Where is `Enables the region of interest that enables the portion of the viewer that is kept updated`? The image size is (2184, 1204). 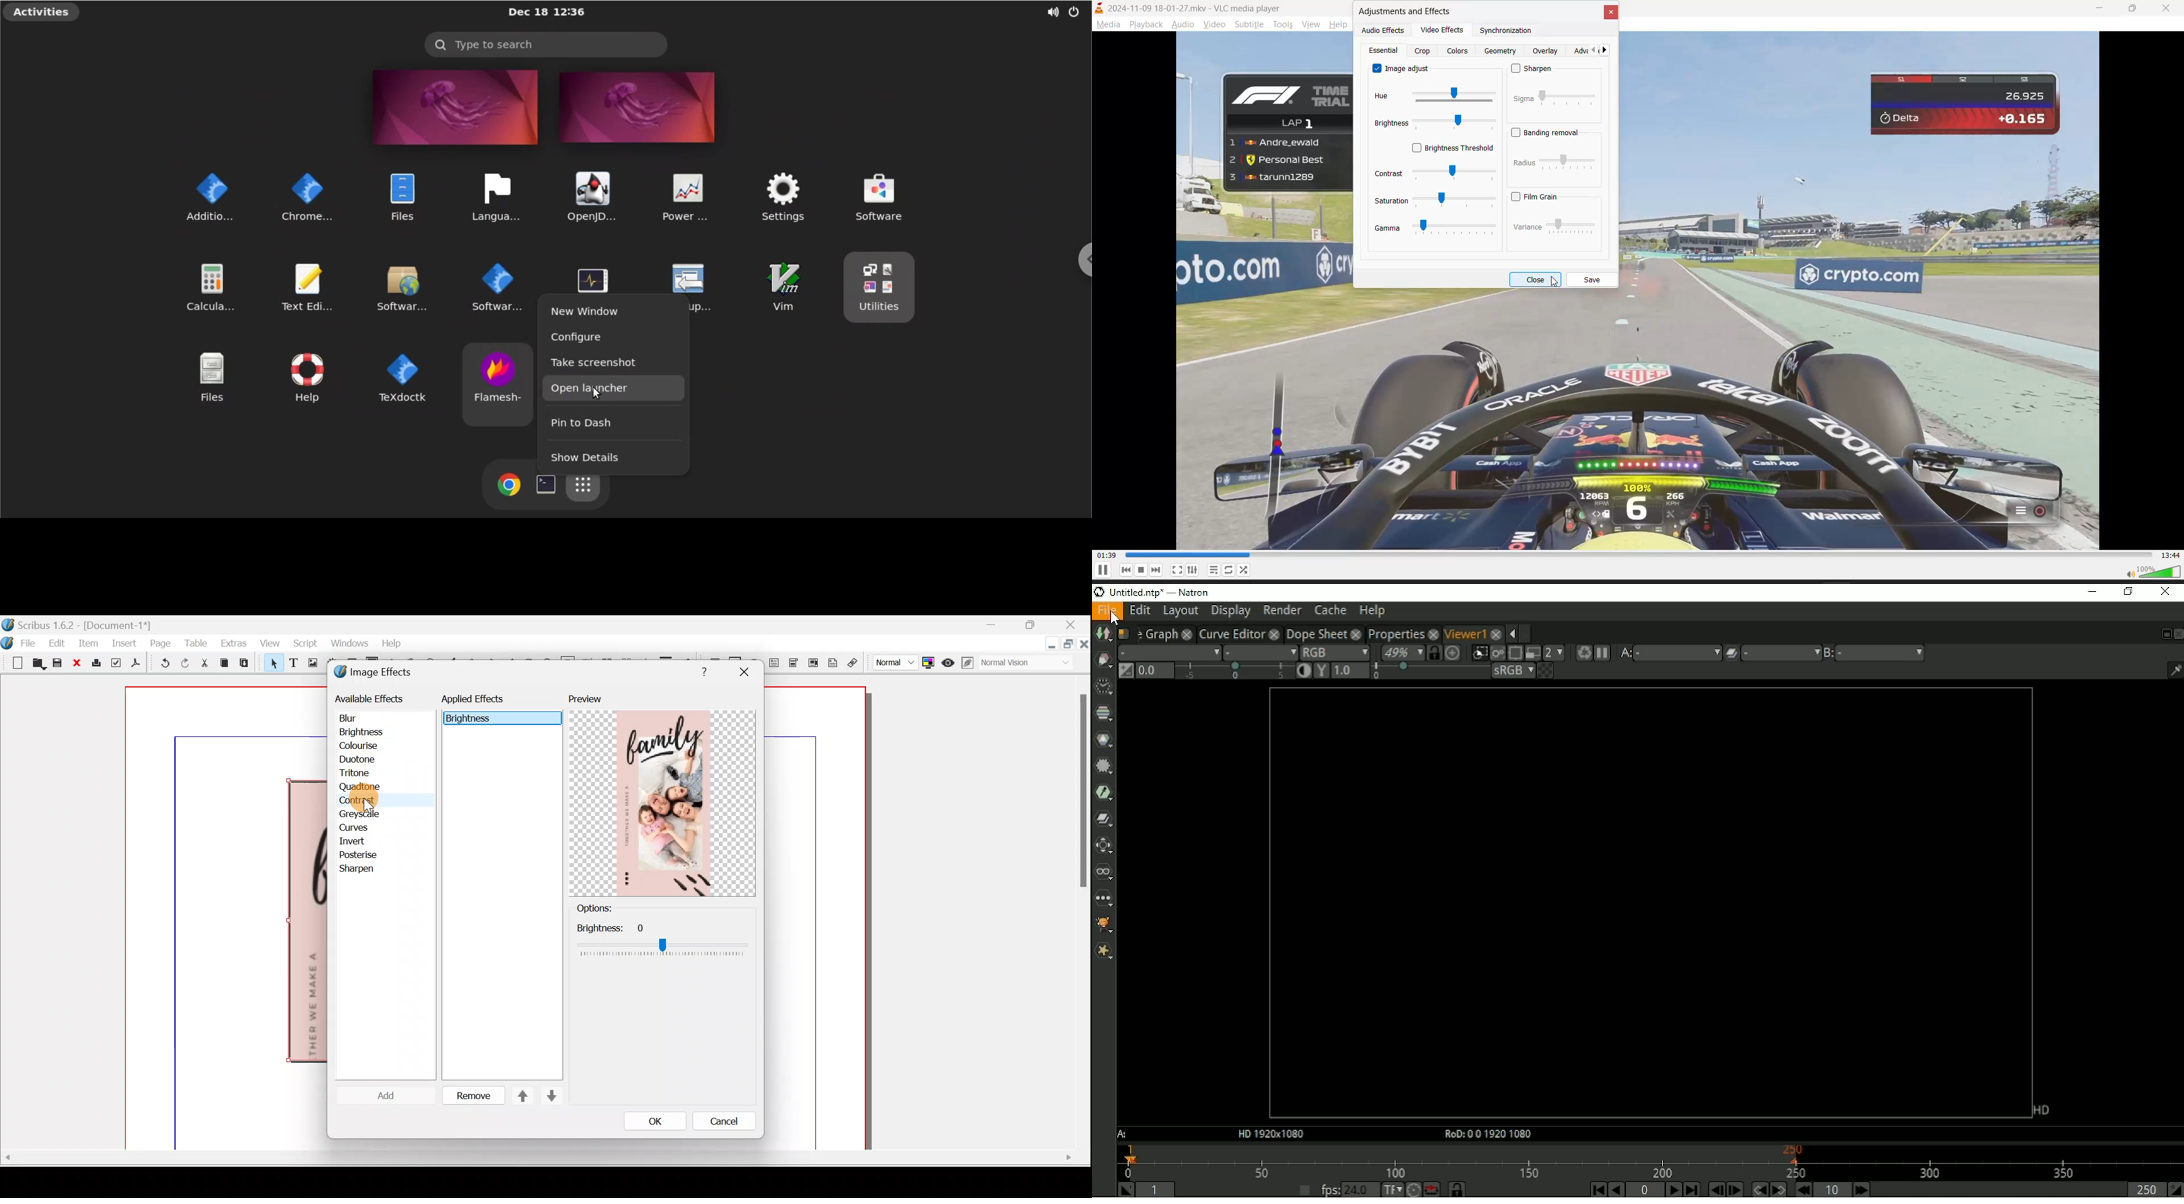 Enables the region of interest that enables the portion of the viewer that is kept updated is located at coordinates (1514, 653).